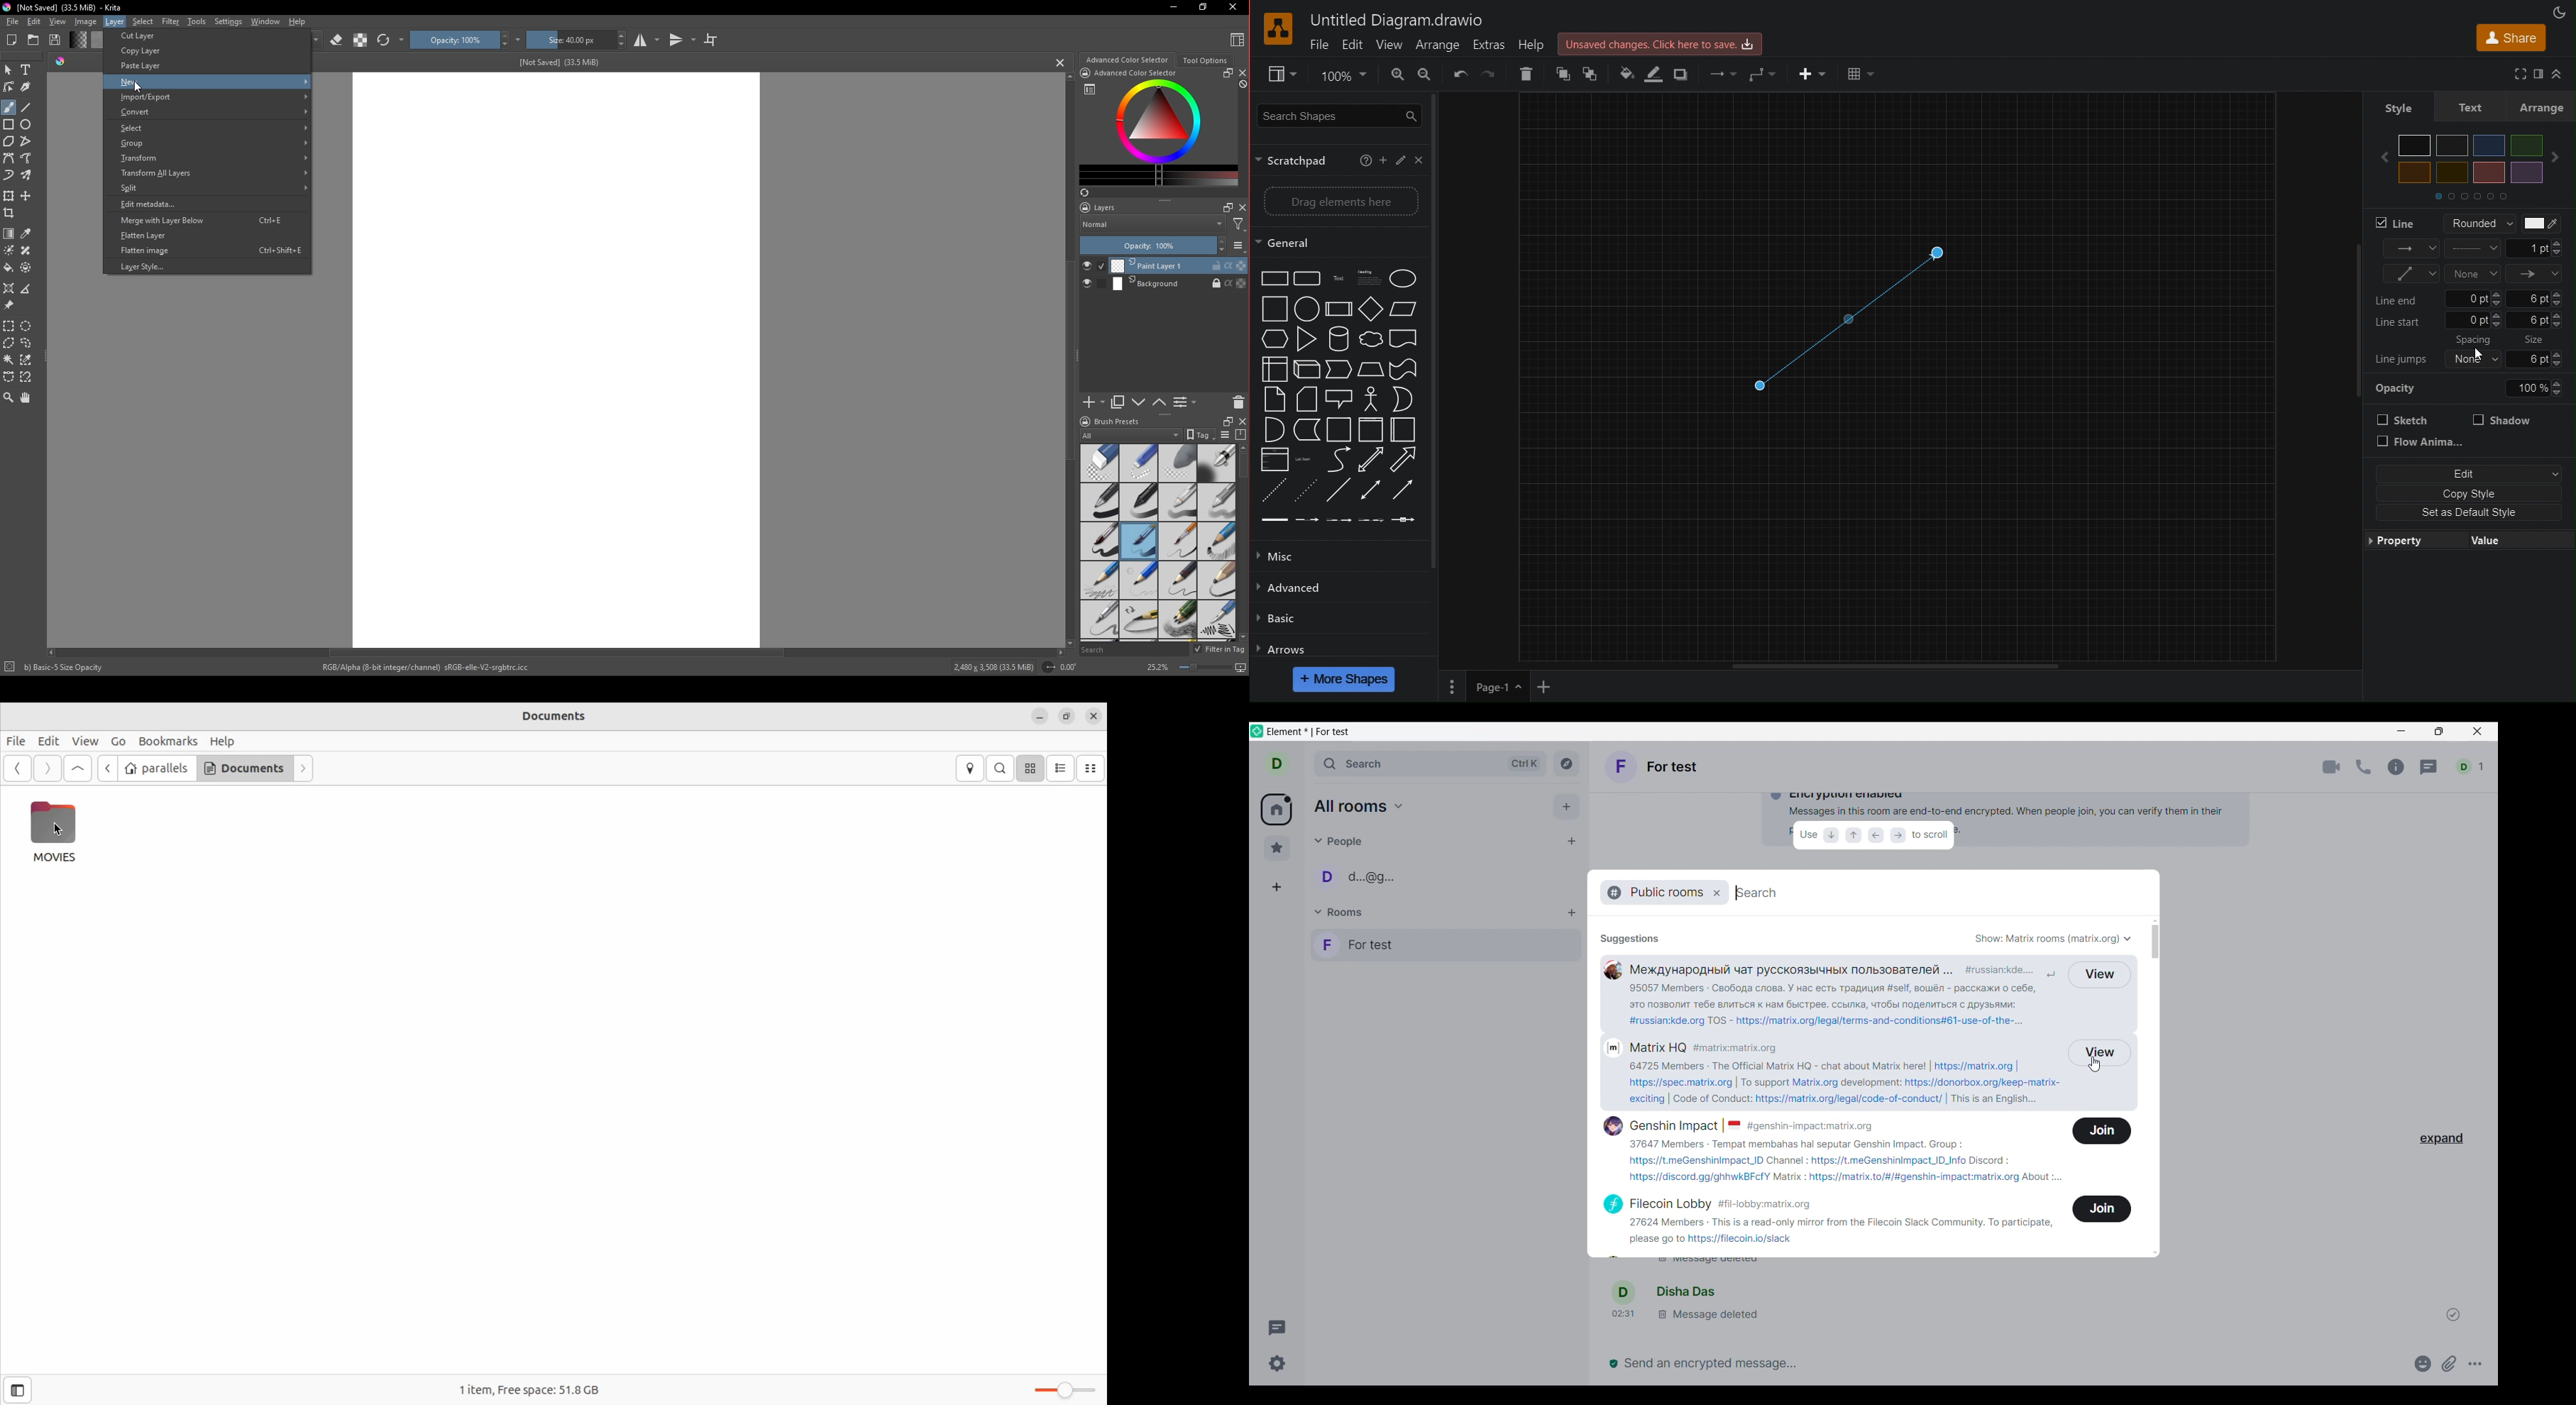  What do you see at coordinates (1276, 887) in the screenshot?
I see `Create a space` at bounding box center [1276, 887].